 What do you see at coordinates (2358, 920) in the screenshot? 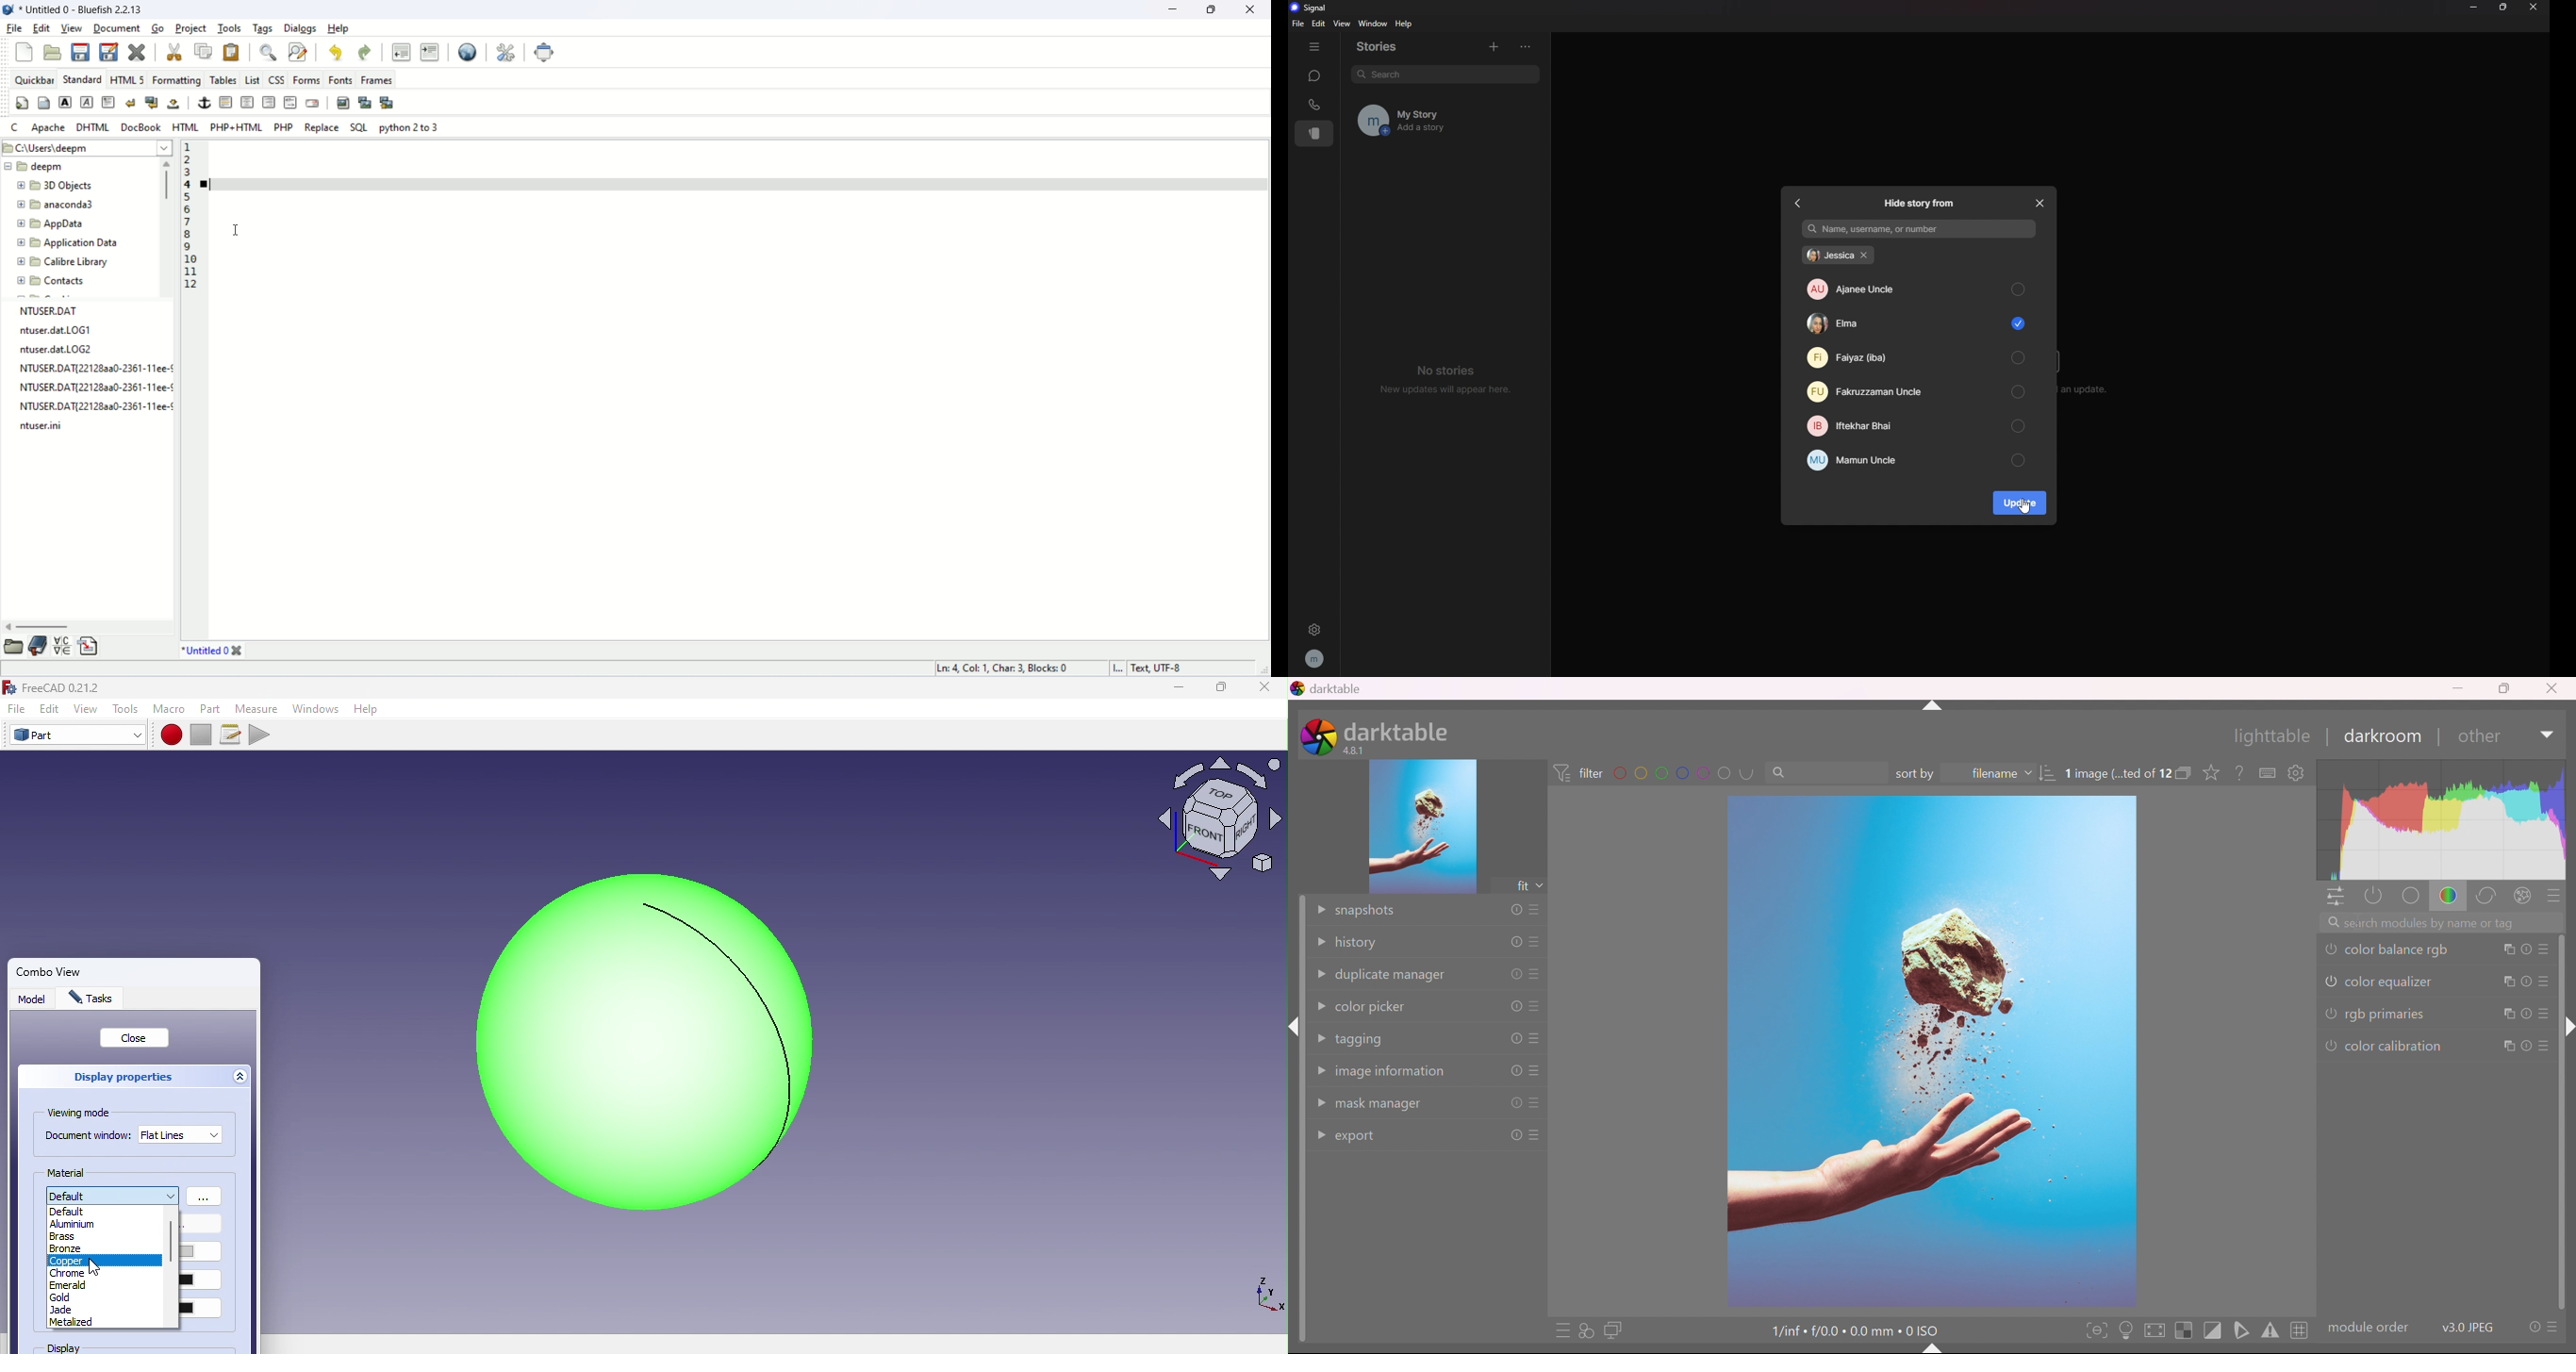
I see `text cursor` at bounding box center [2358, 920].